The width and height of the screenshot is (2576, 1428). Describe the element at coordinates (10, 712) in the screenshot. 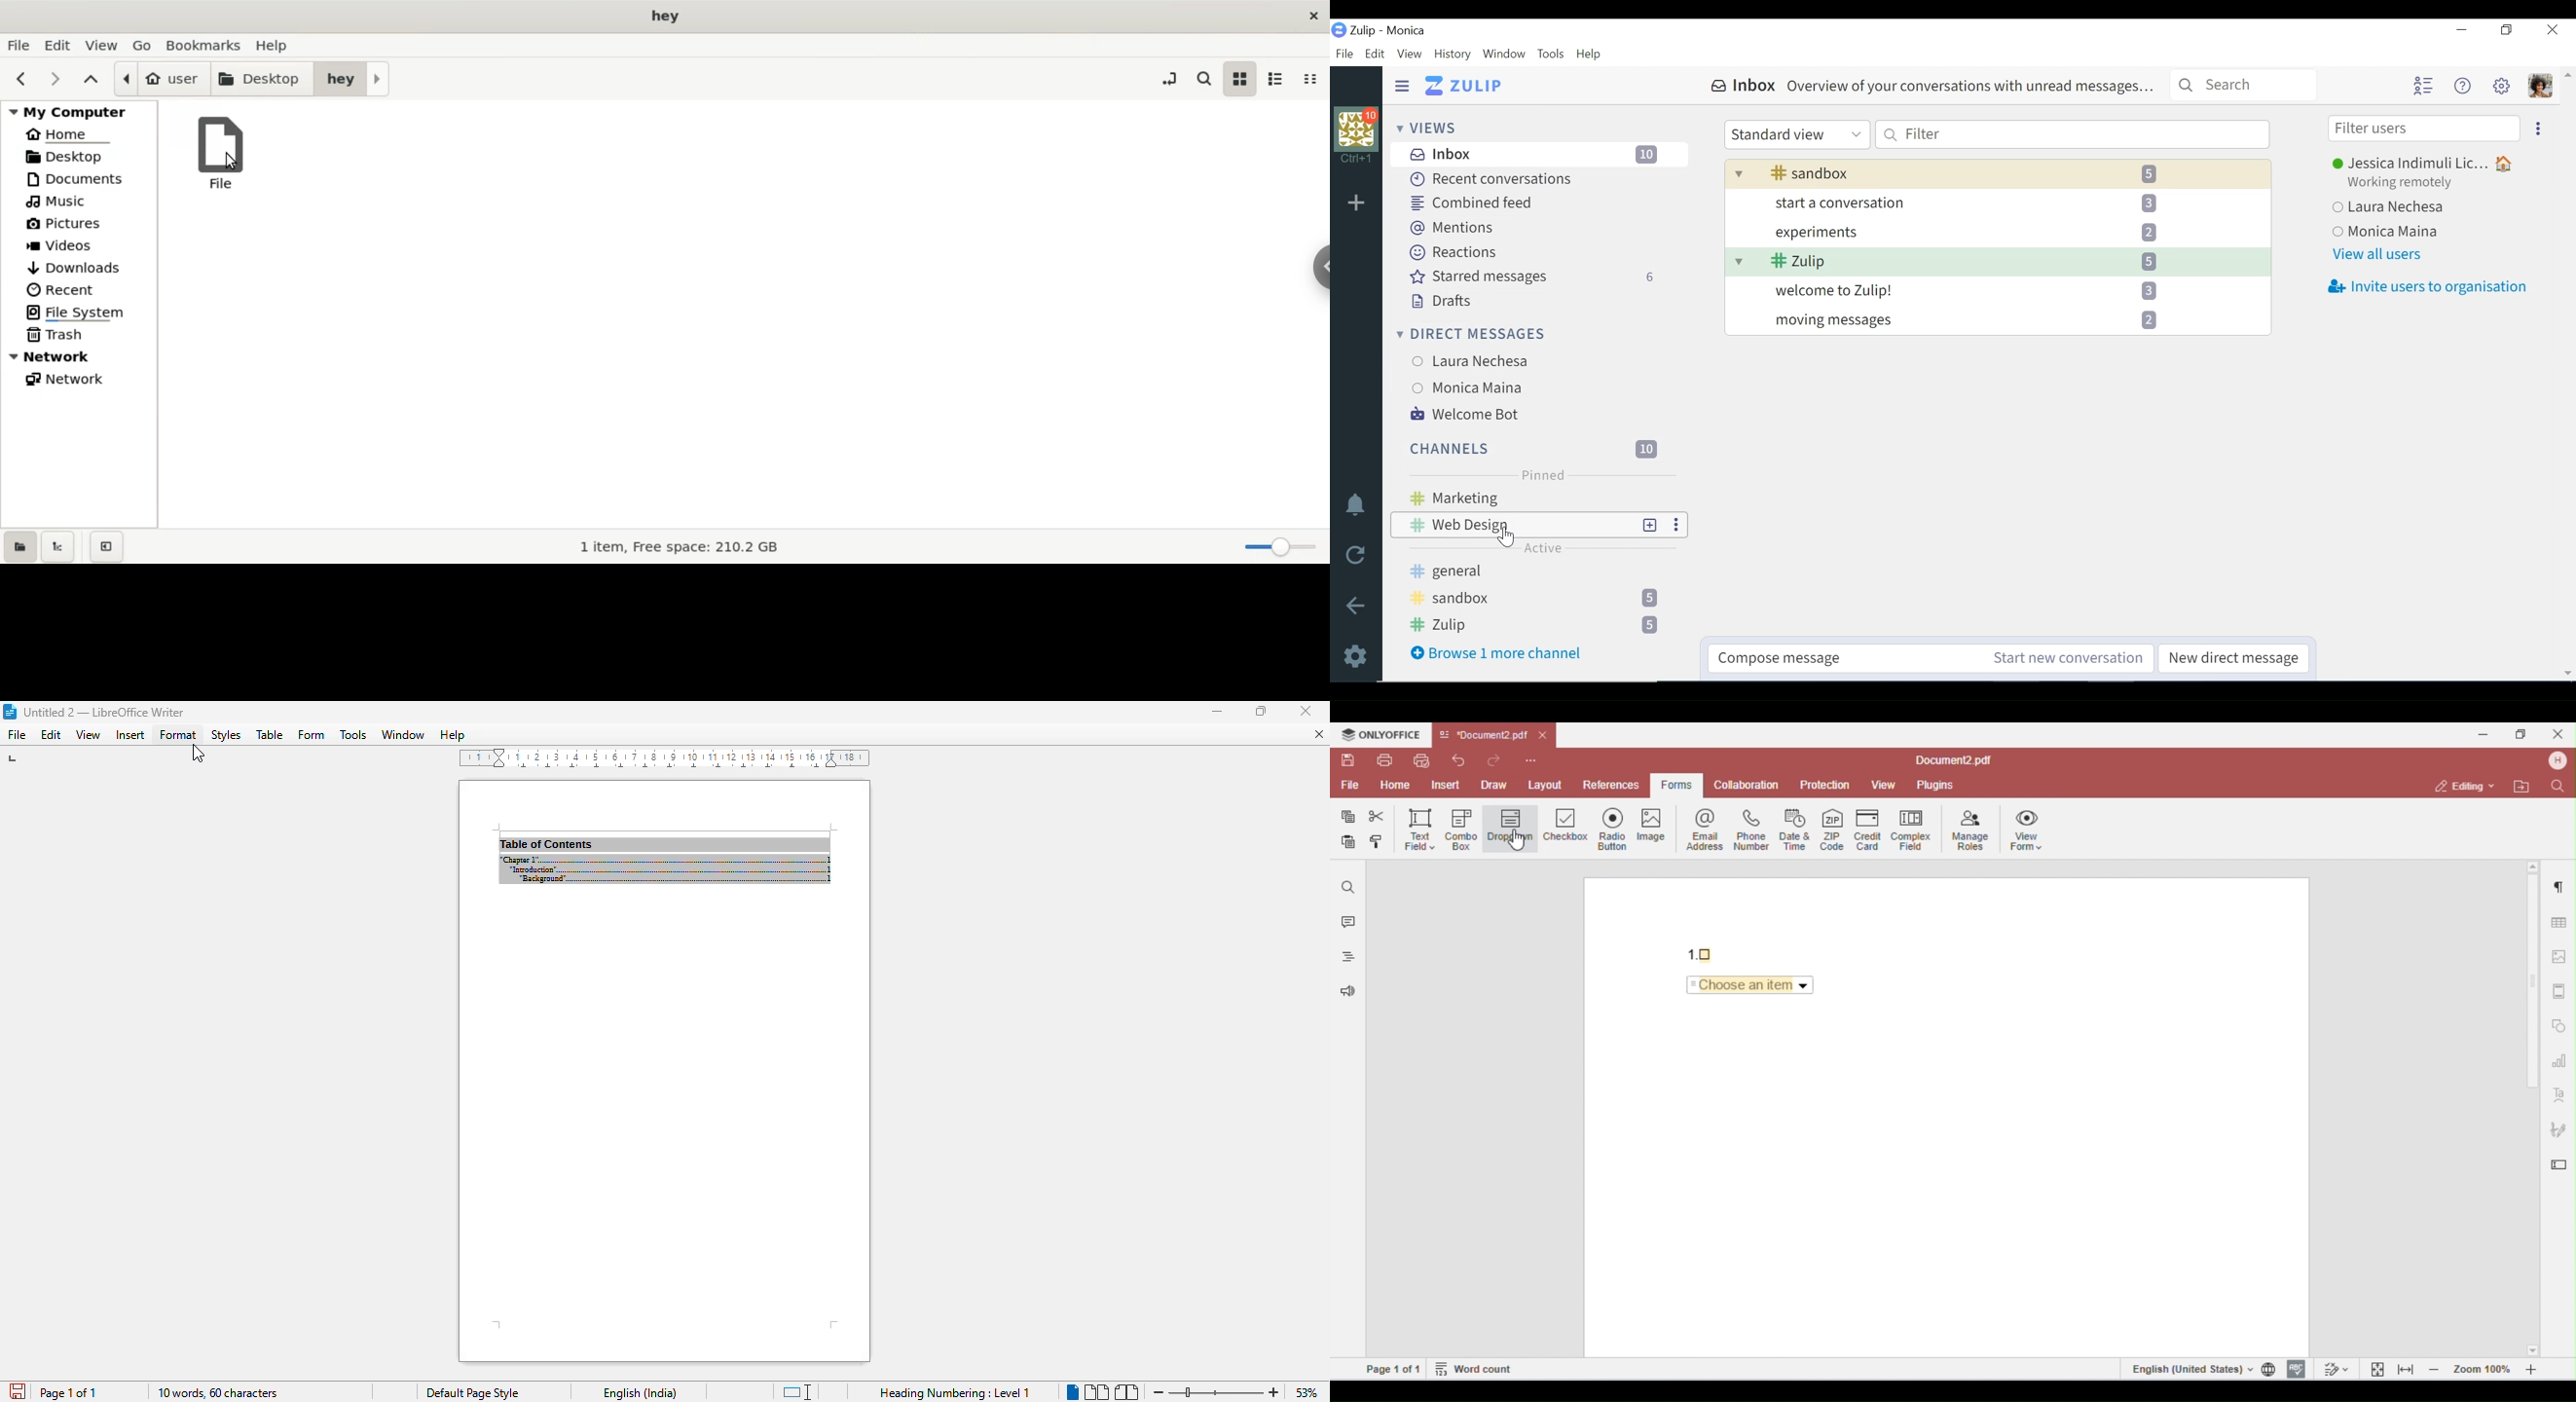

I see `logo` at that location.